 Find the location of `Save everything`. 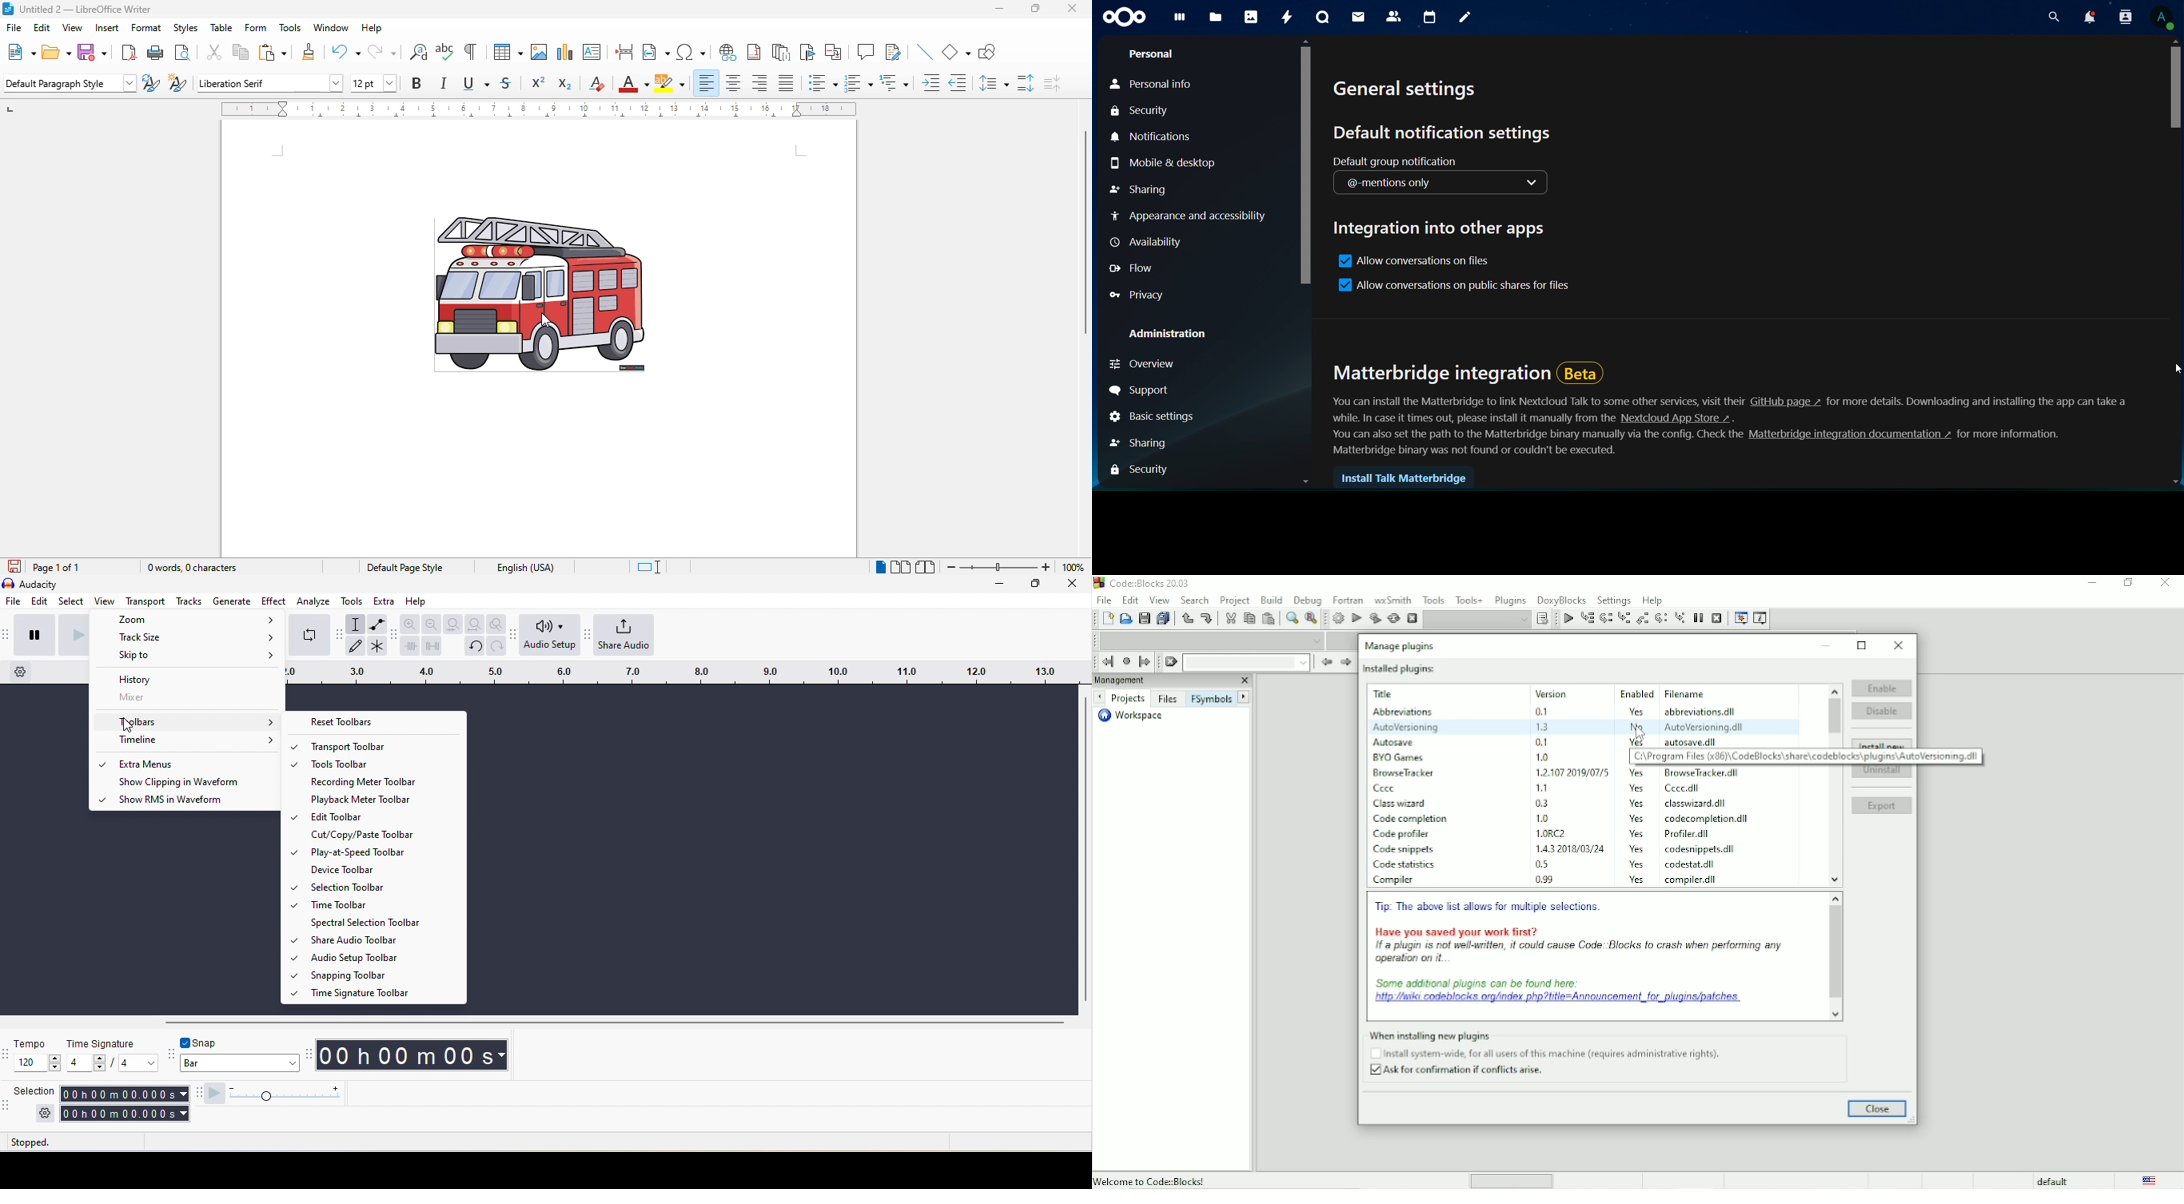

Save everything is located at coordinates (1165, 618).